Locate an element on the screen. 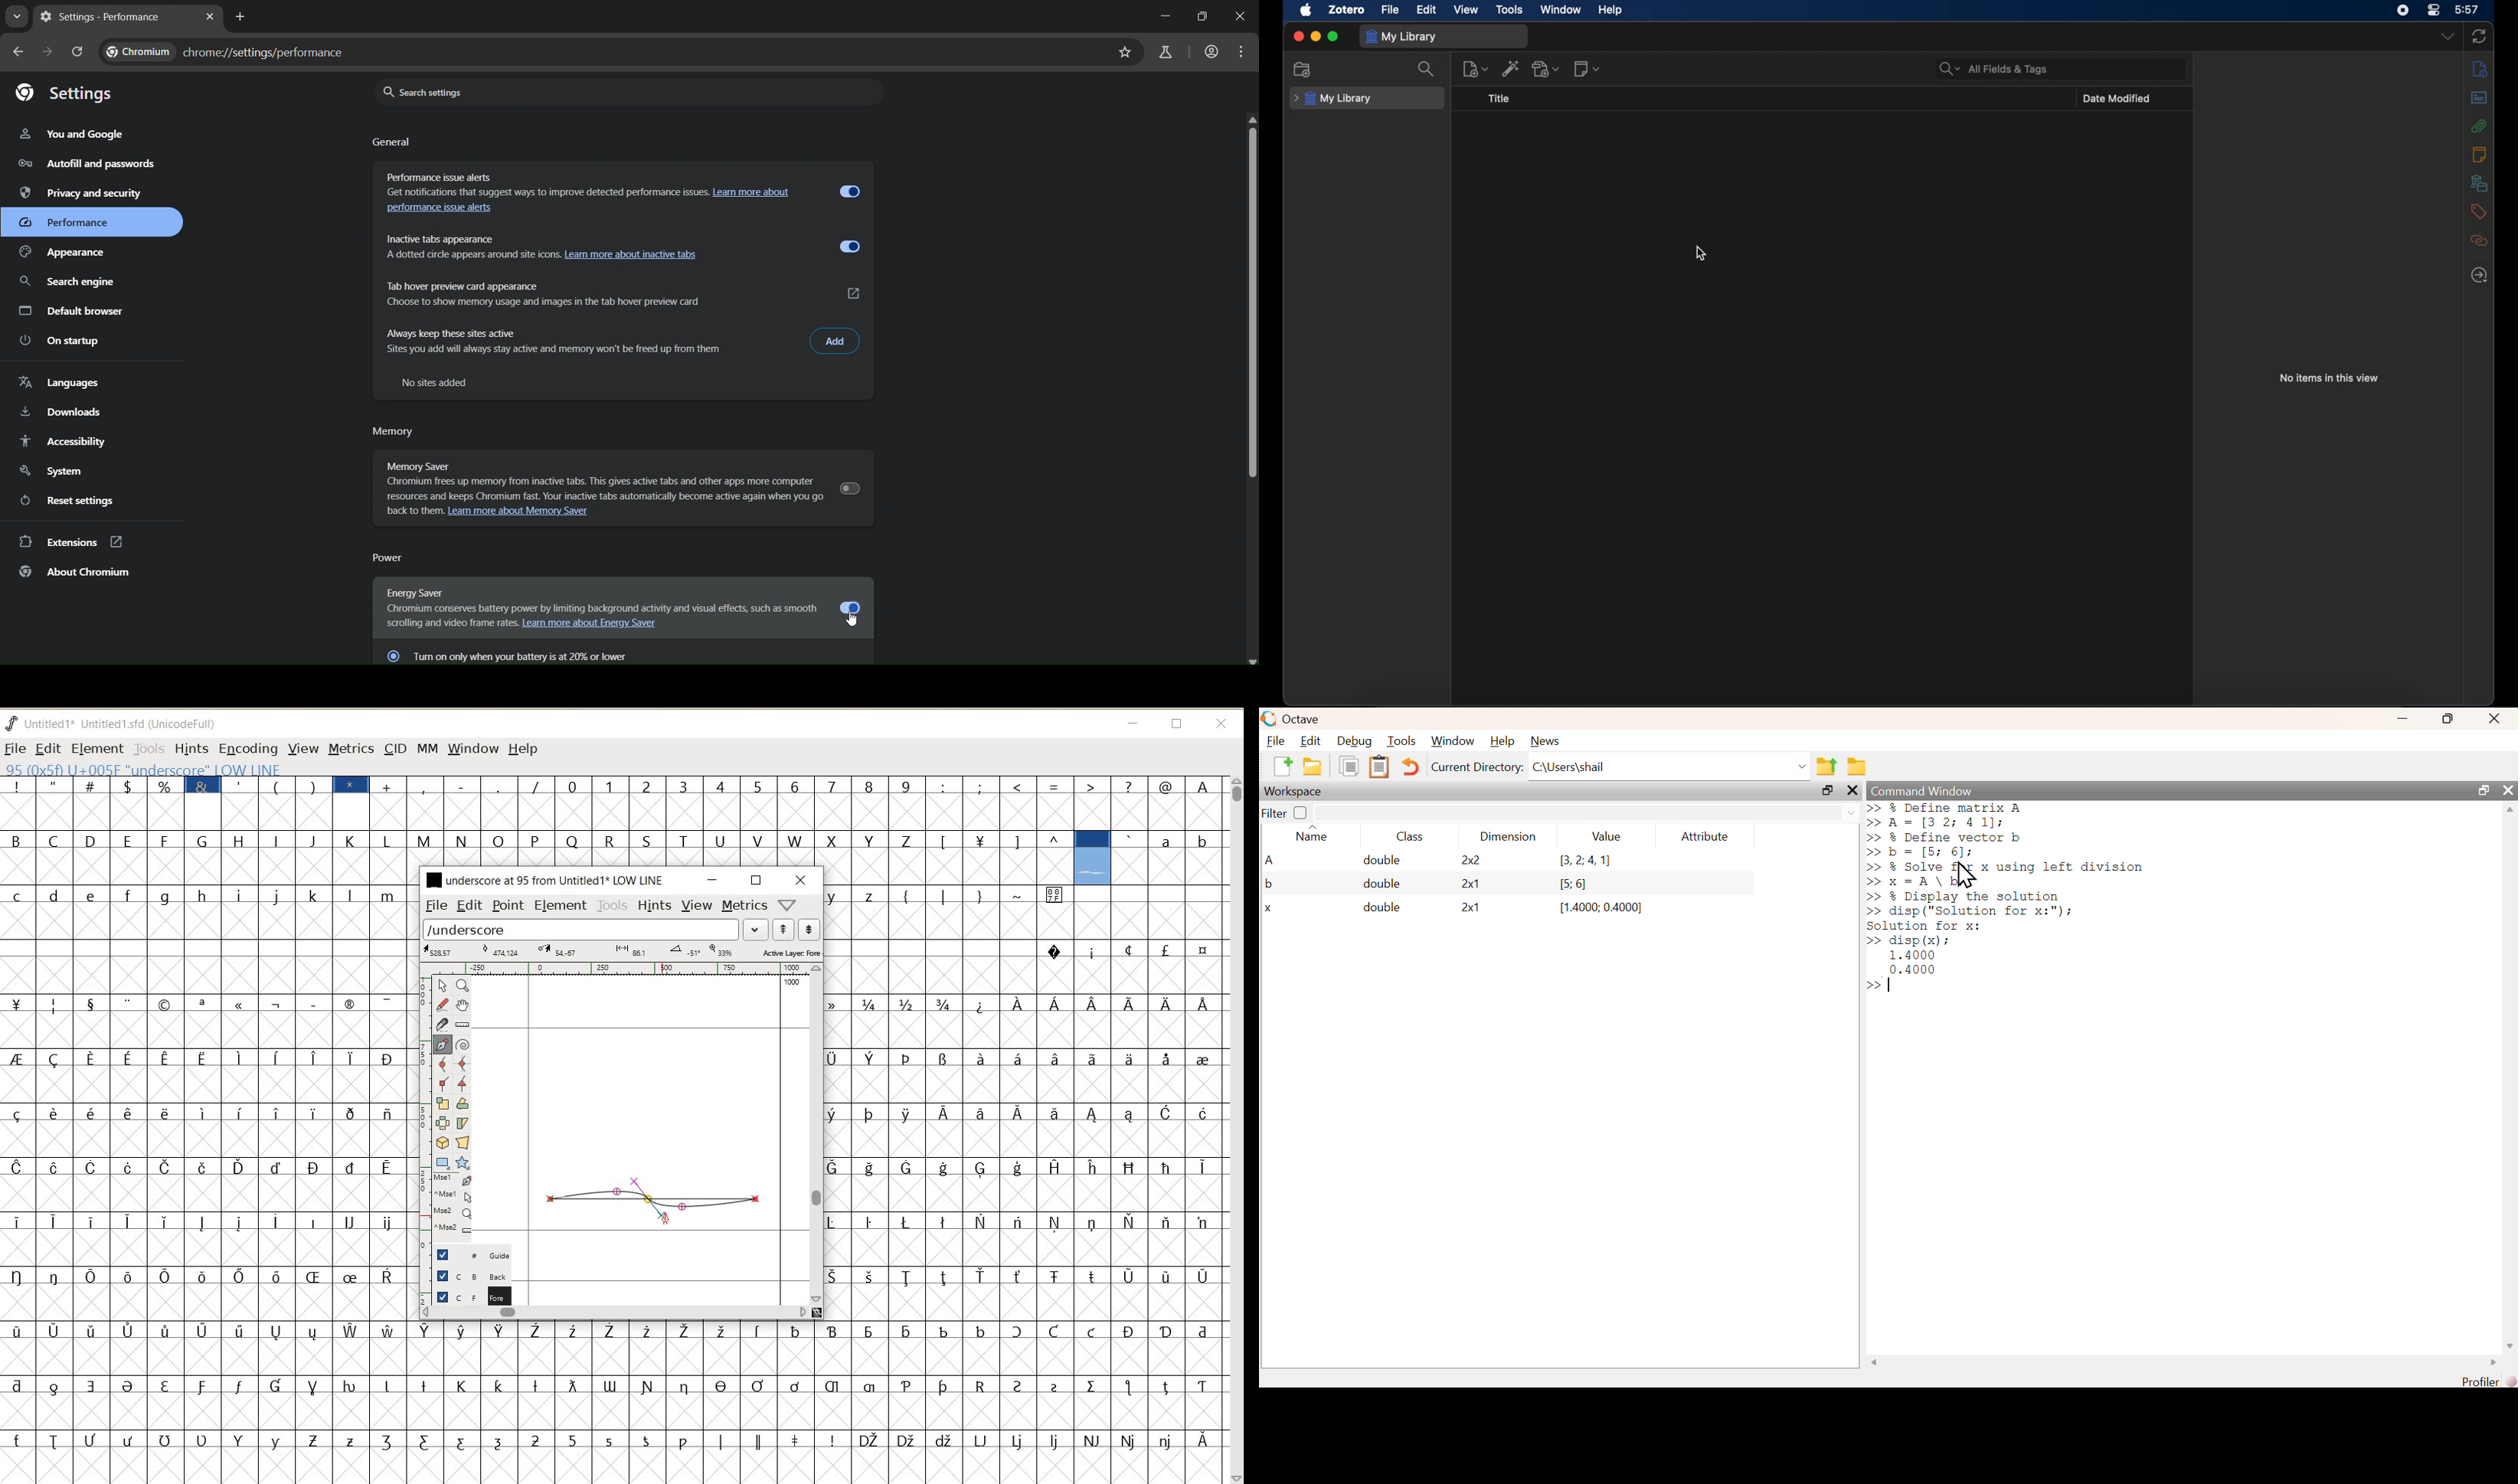 The image size is (2520, 1484). ELEMENT is located at coordinates (561, 907).